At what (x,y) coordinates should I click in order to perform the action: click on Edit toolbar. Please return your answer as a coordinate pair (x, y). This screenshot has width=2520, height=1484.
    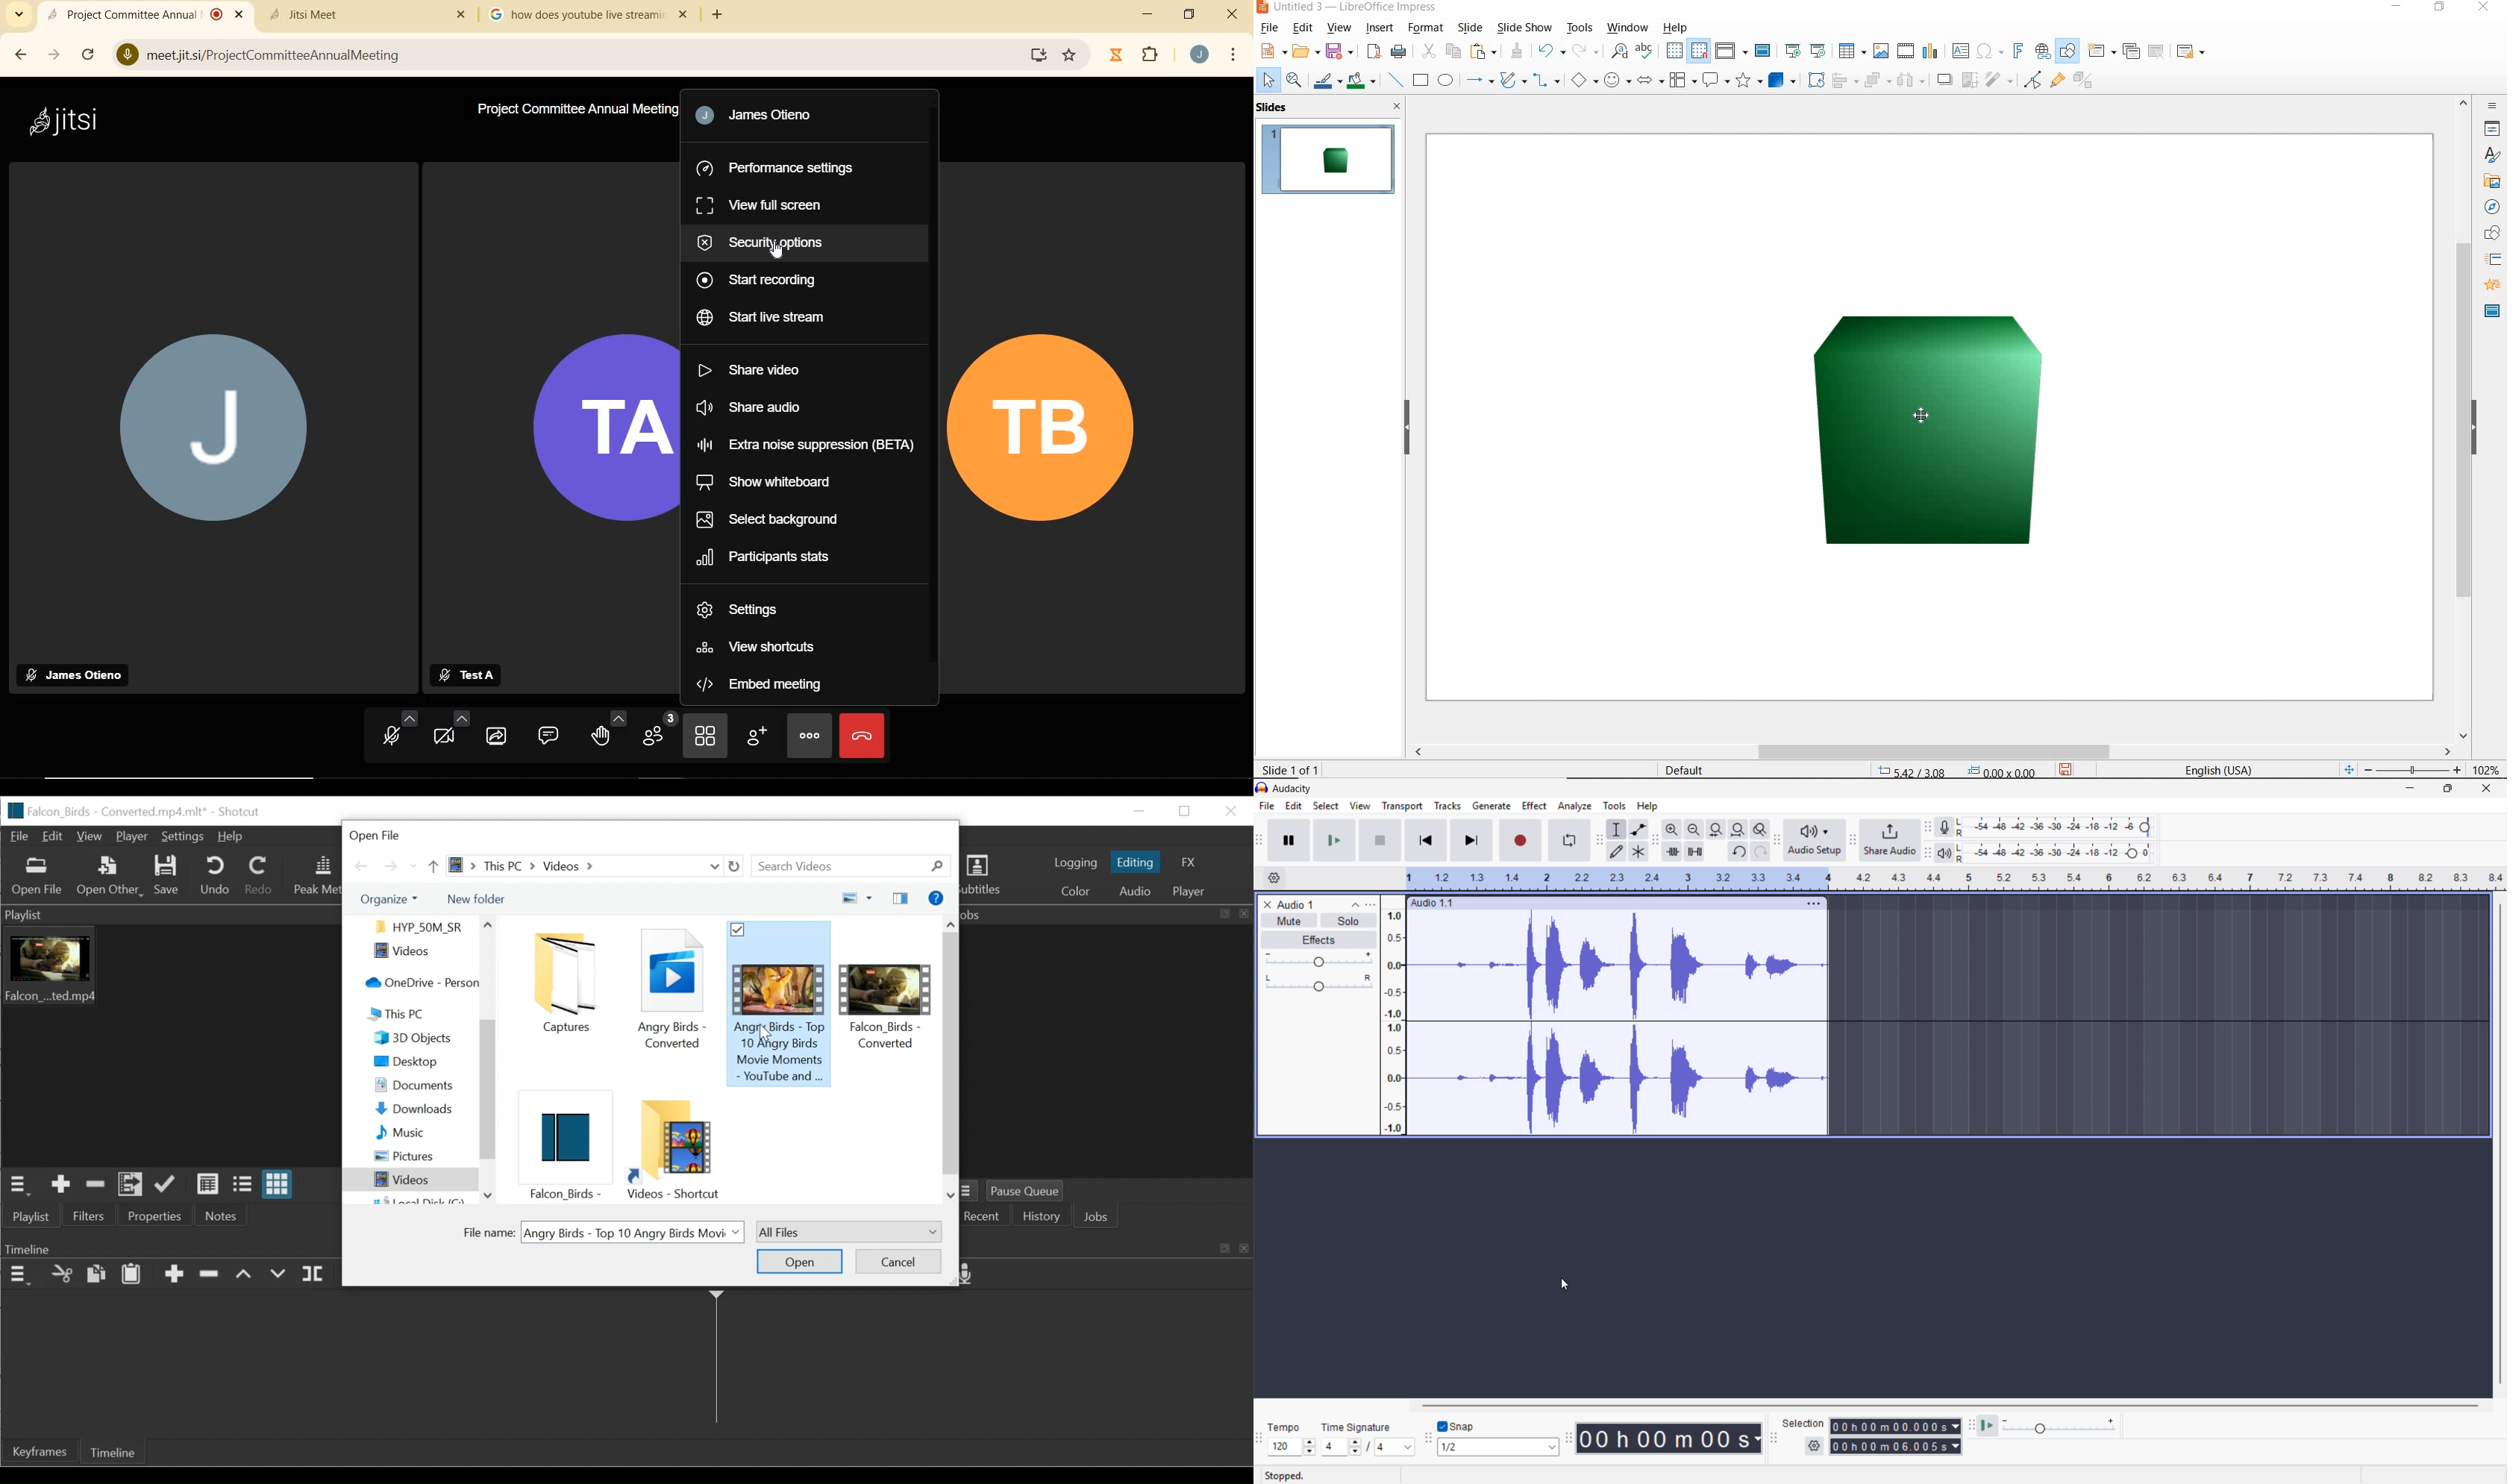
    Looking at the image, I should click on (1655, 840).